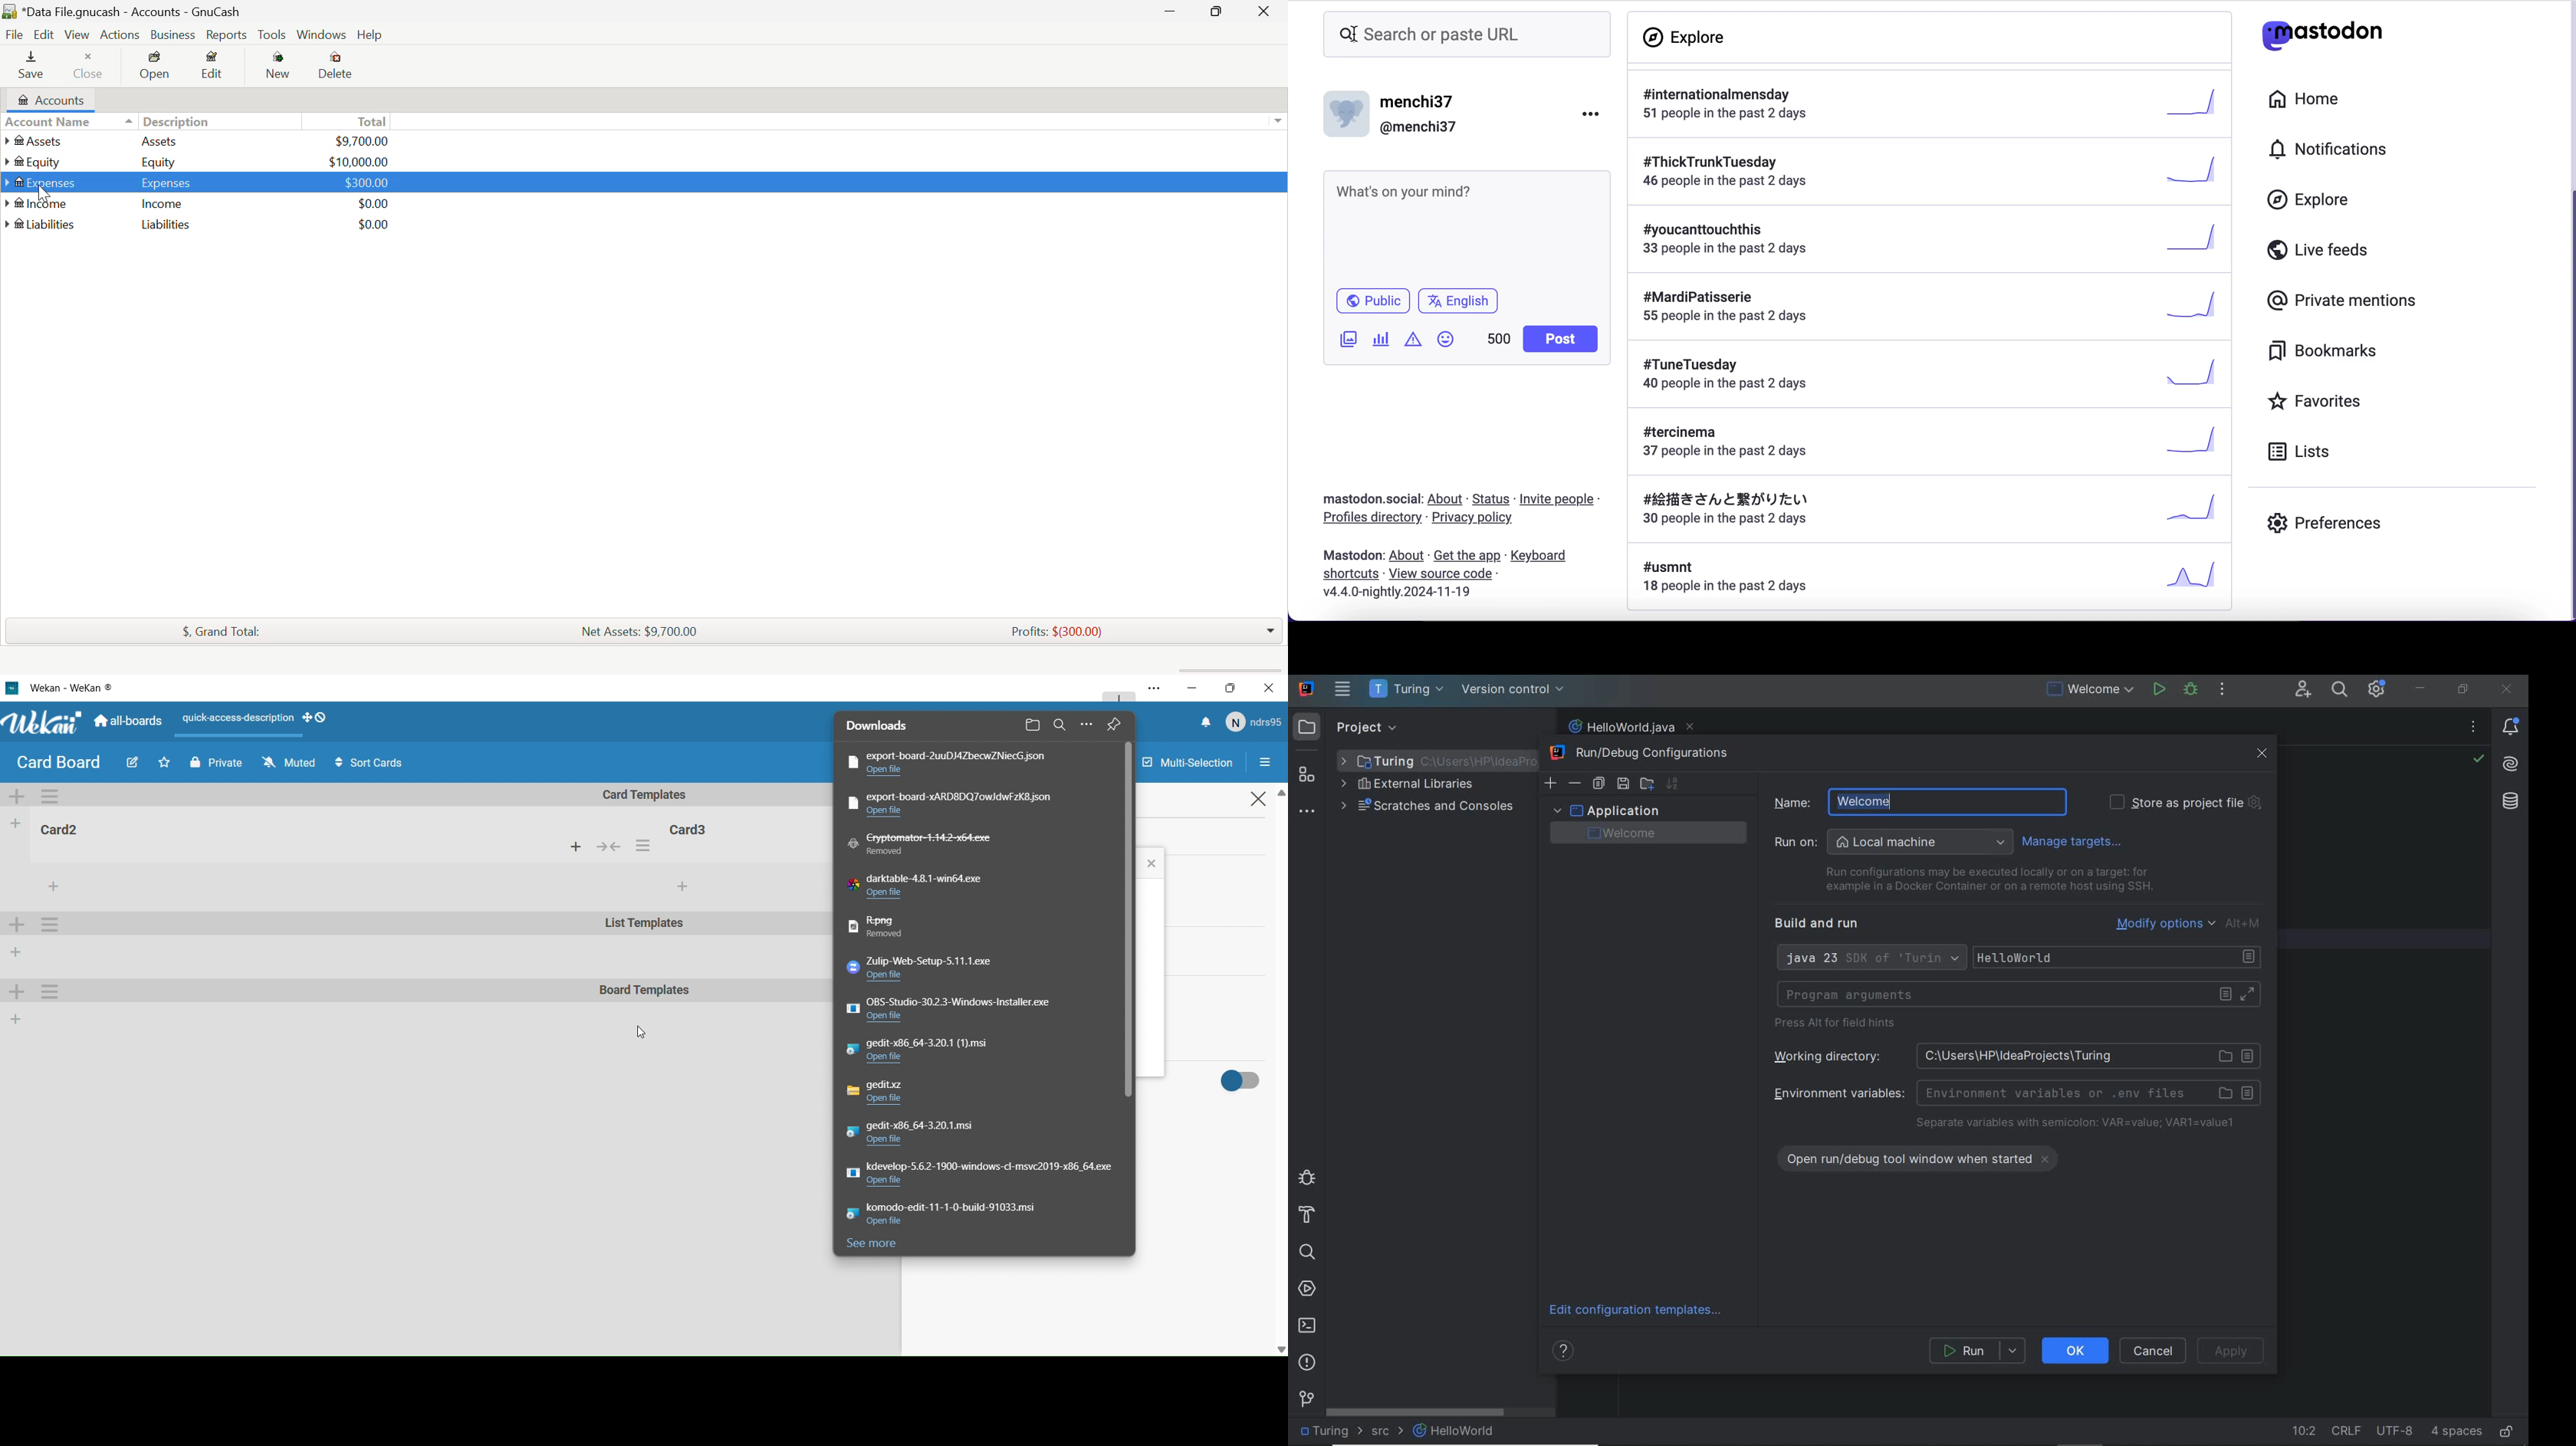  Describe the element at coordinates (1933, 175) in the screenshot. I see `#ThickTrunkTuesday` at that location.